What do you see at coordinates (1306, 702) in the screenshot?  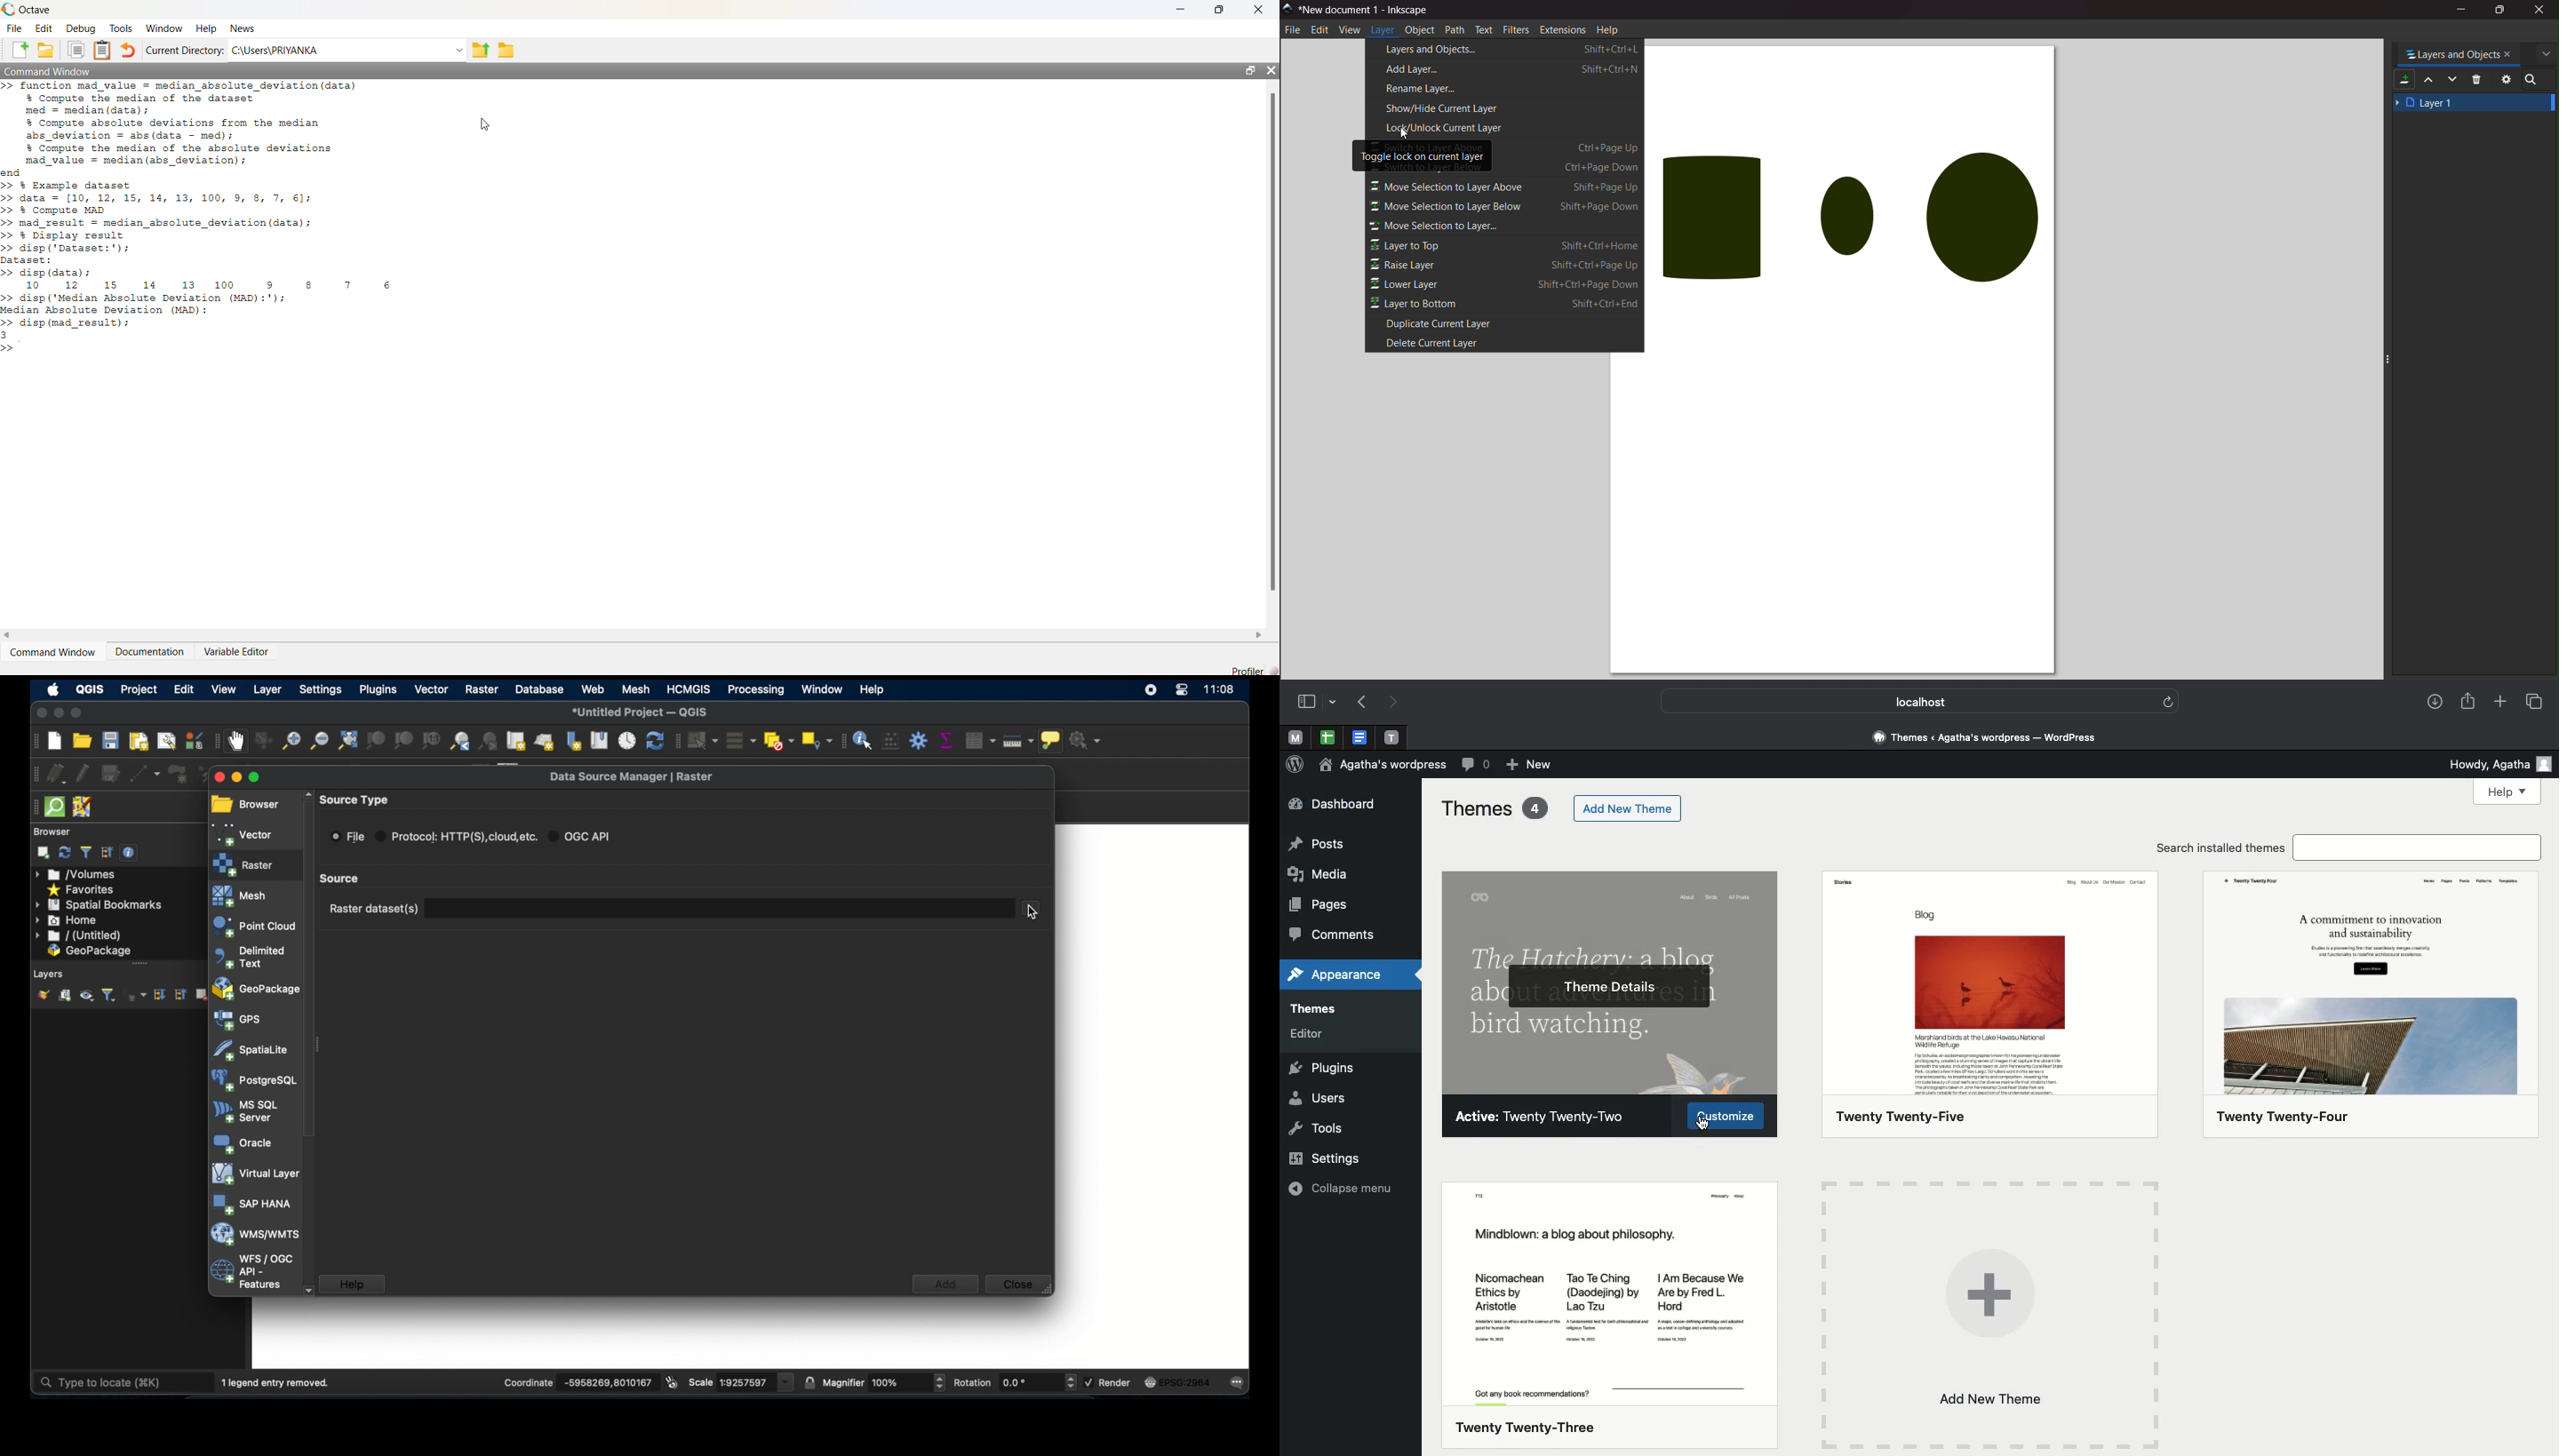 I see `Sidebar` at bounding box center [1306, 702].